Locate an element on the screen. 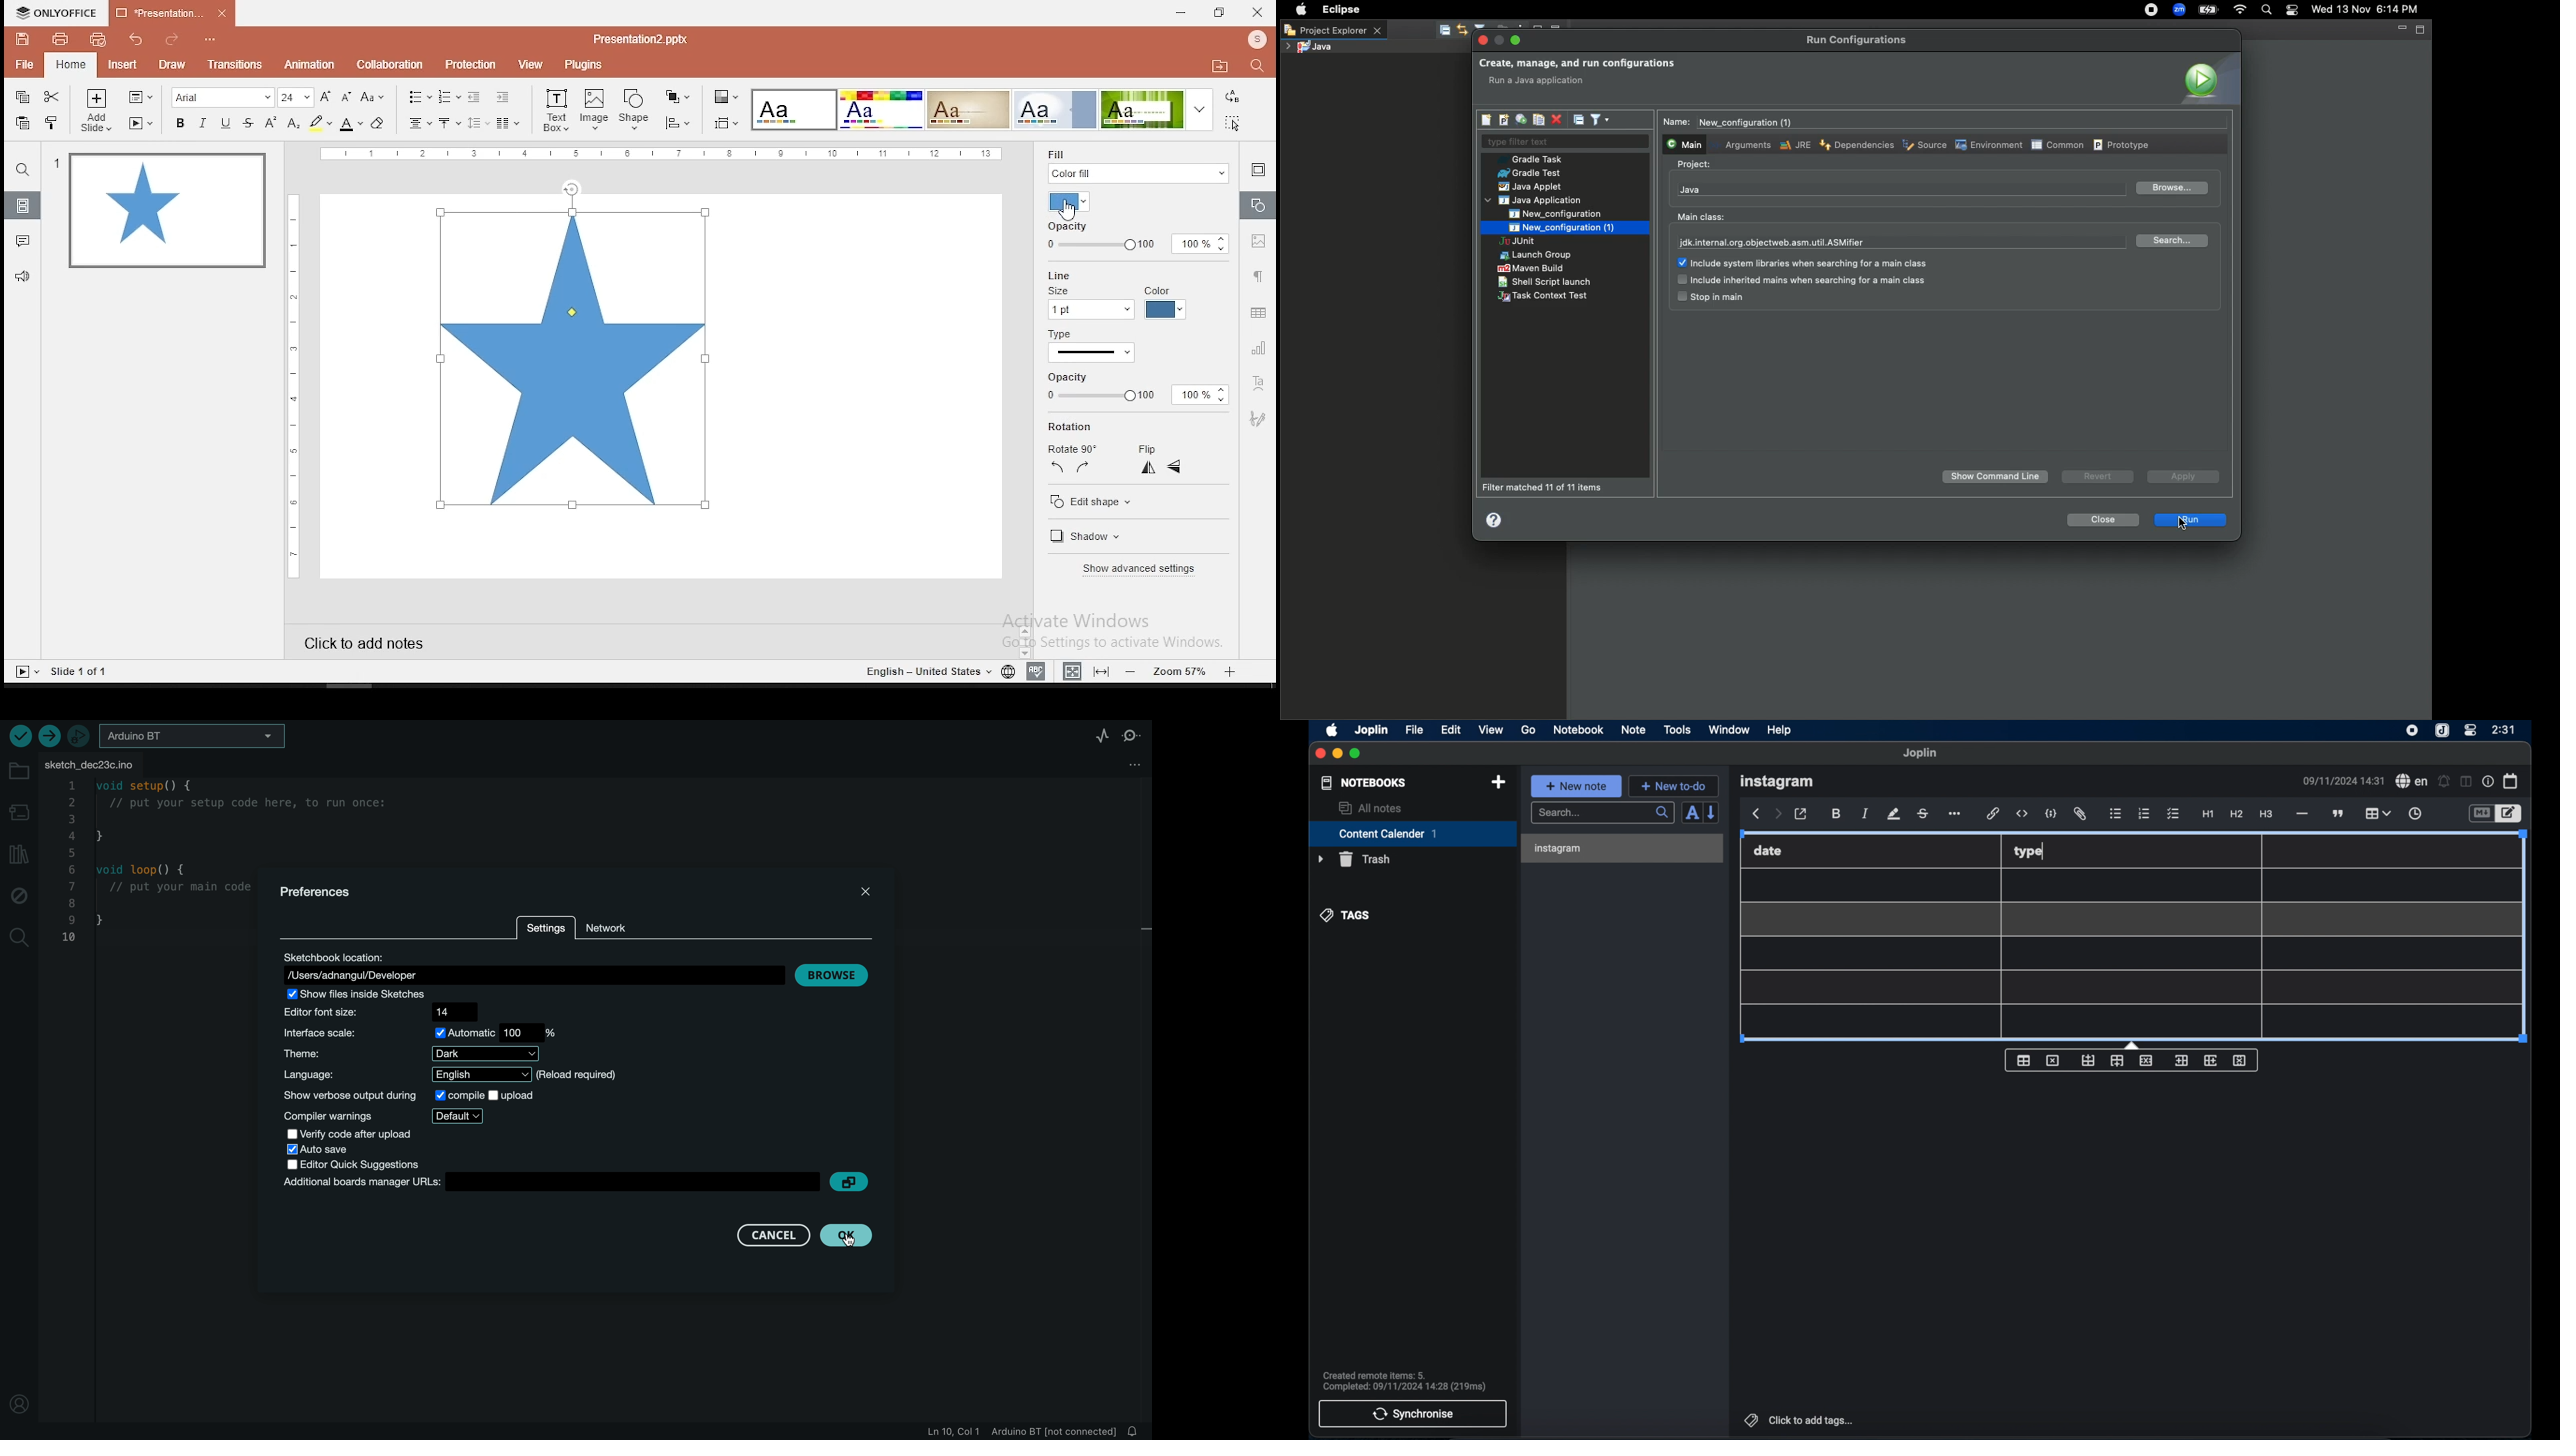 The width and height of the screenshot is (2576, 1456). active shape is located at coordinates (573, 355).